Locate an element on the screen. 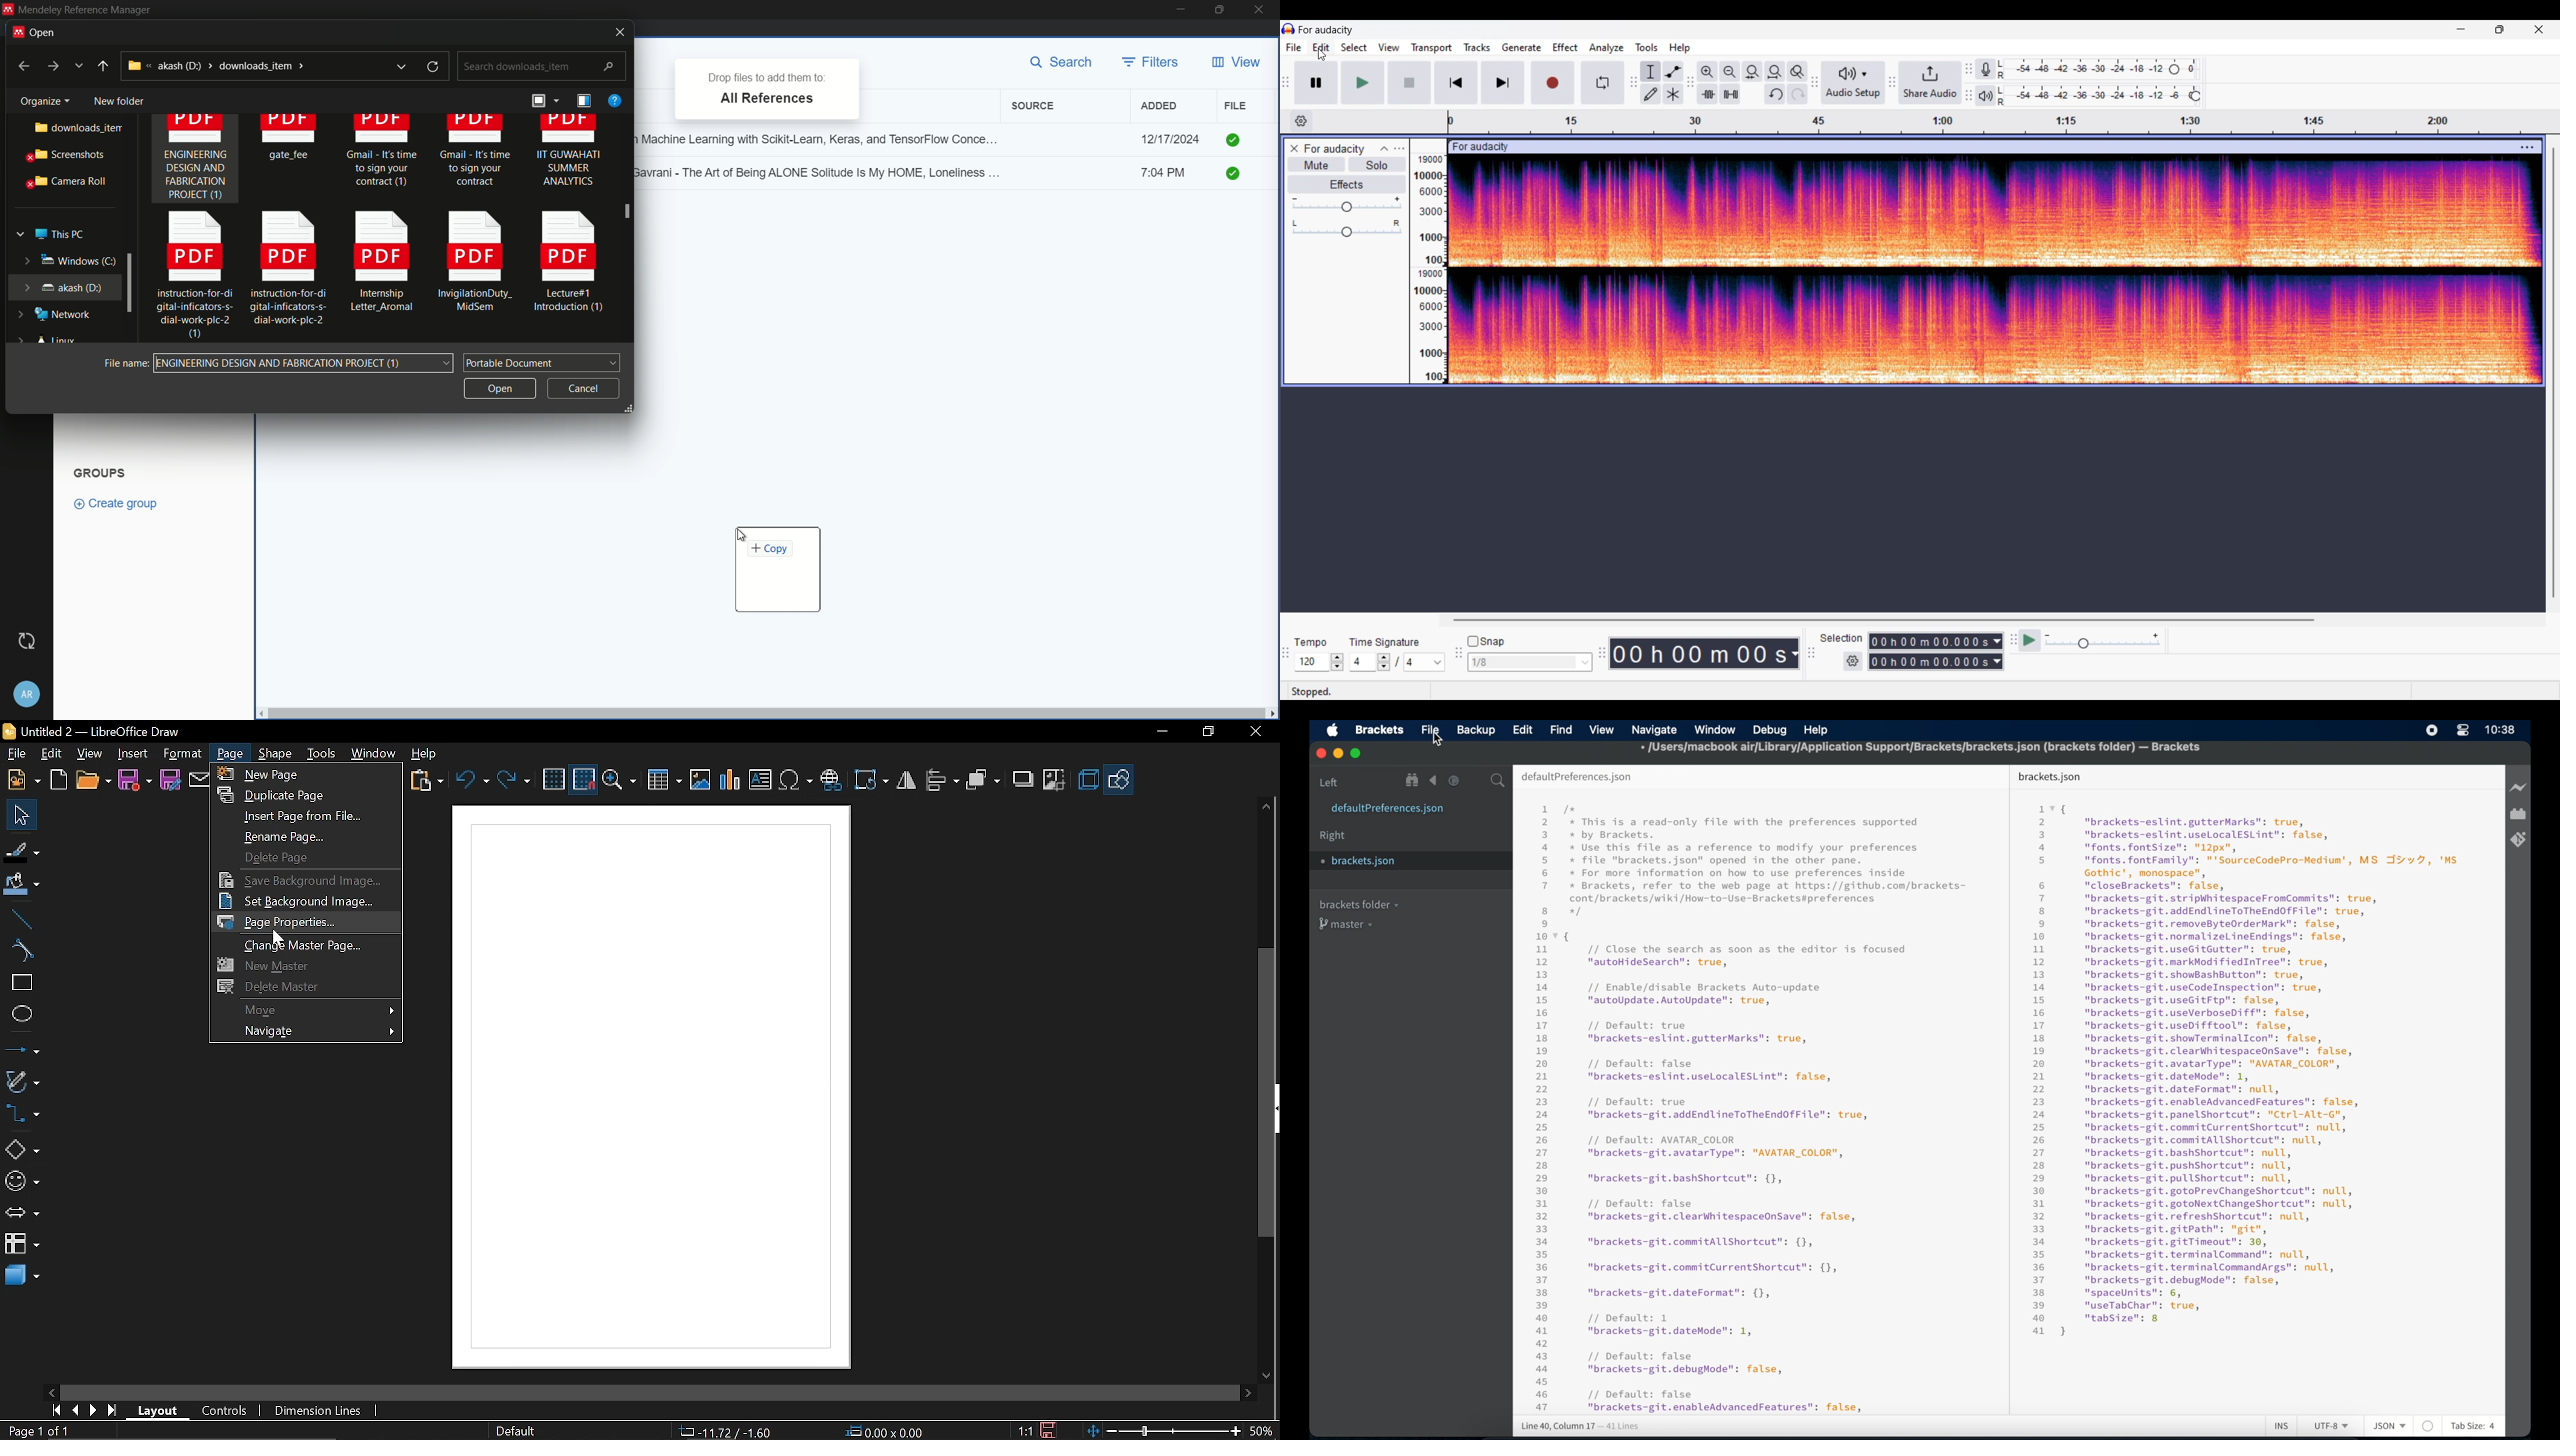  Connectors is located at coordinates (22, 1113).